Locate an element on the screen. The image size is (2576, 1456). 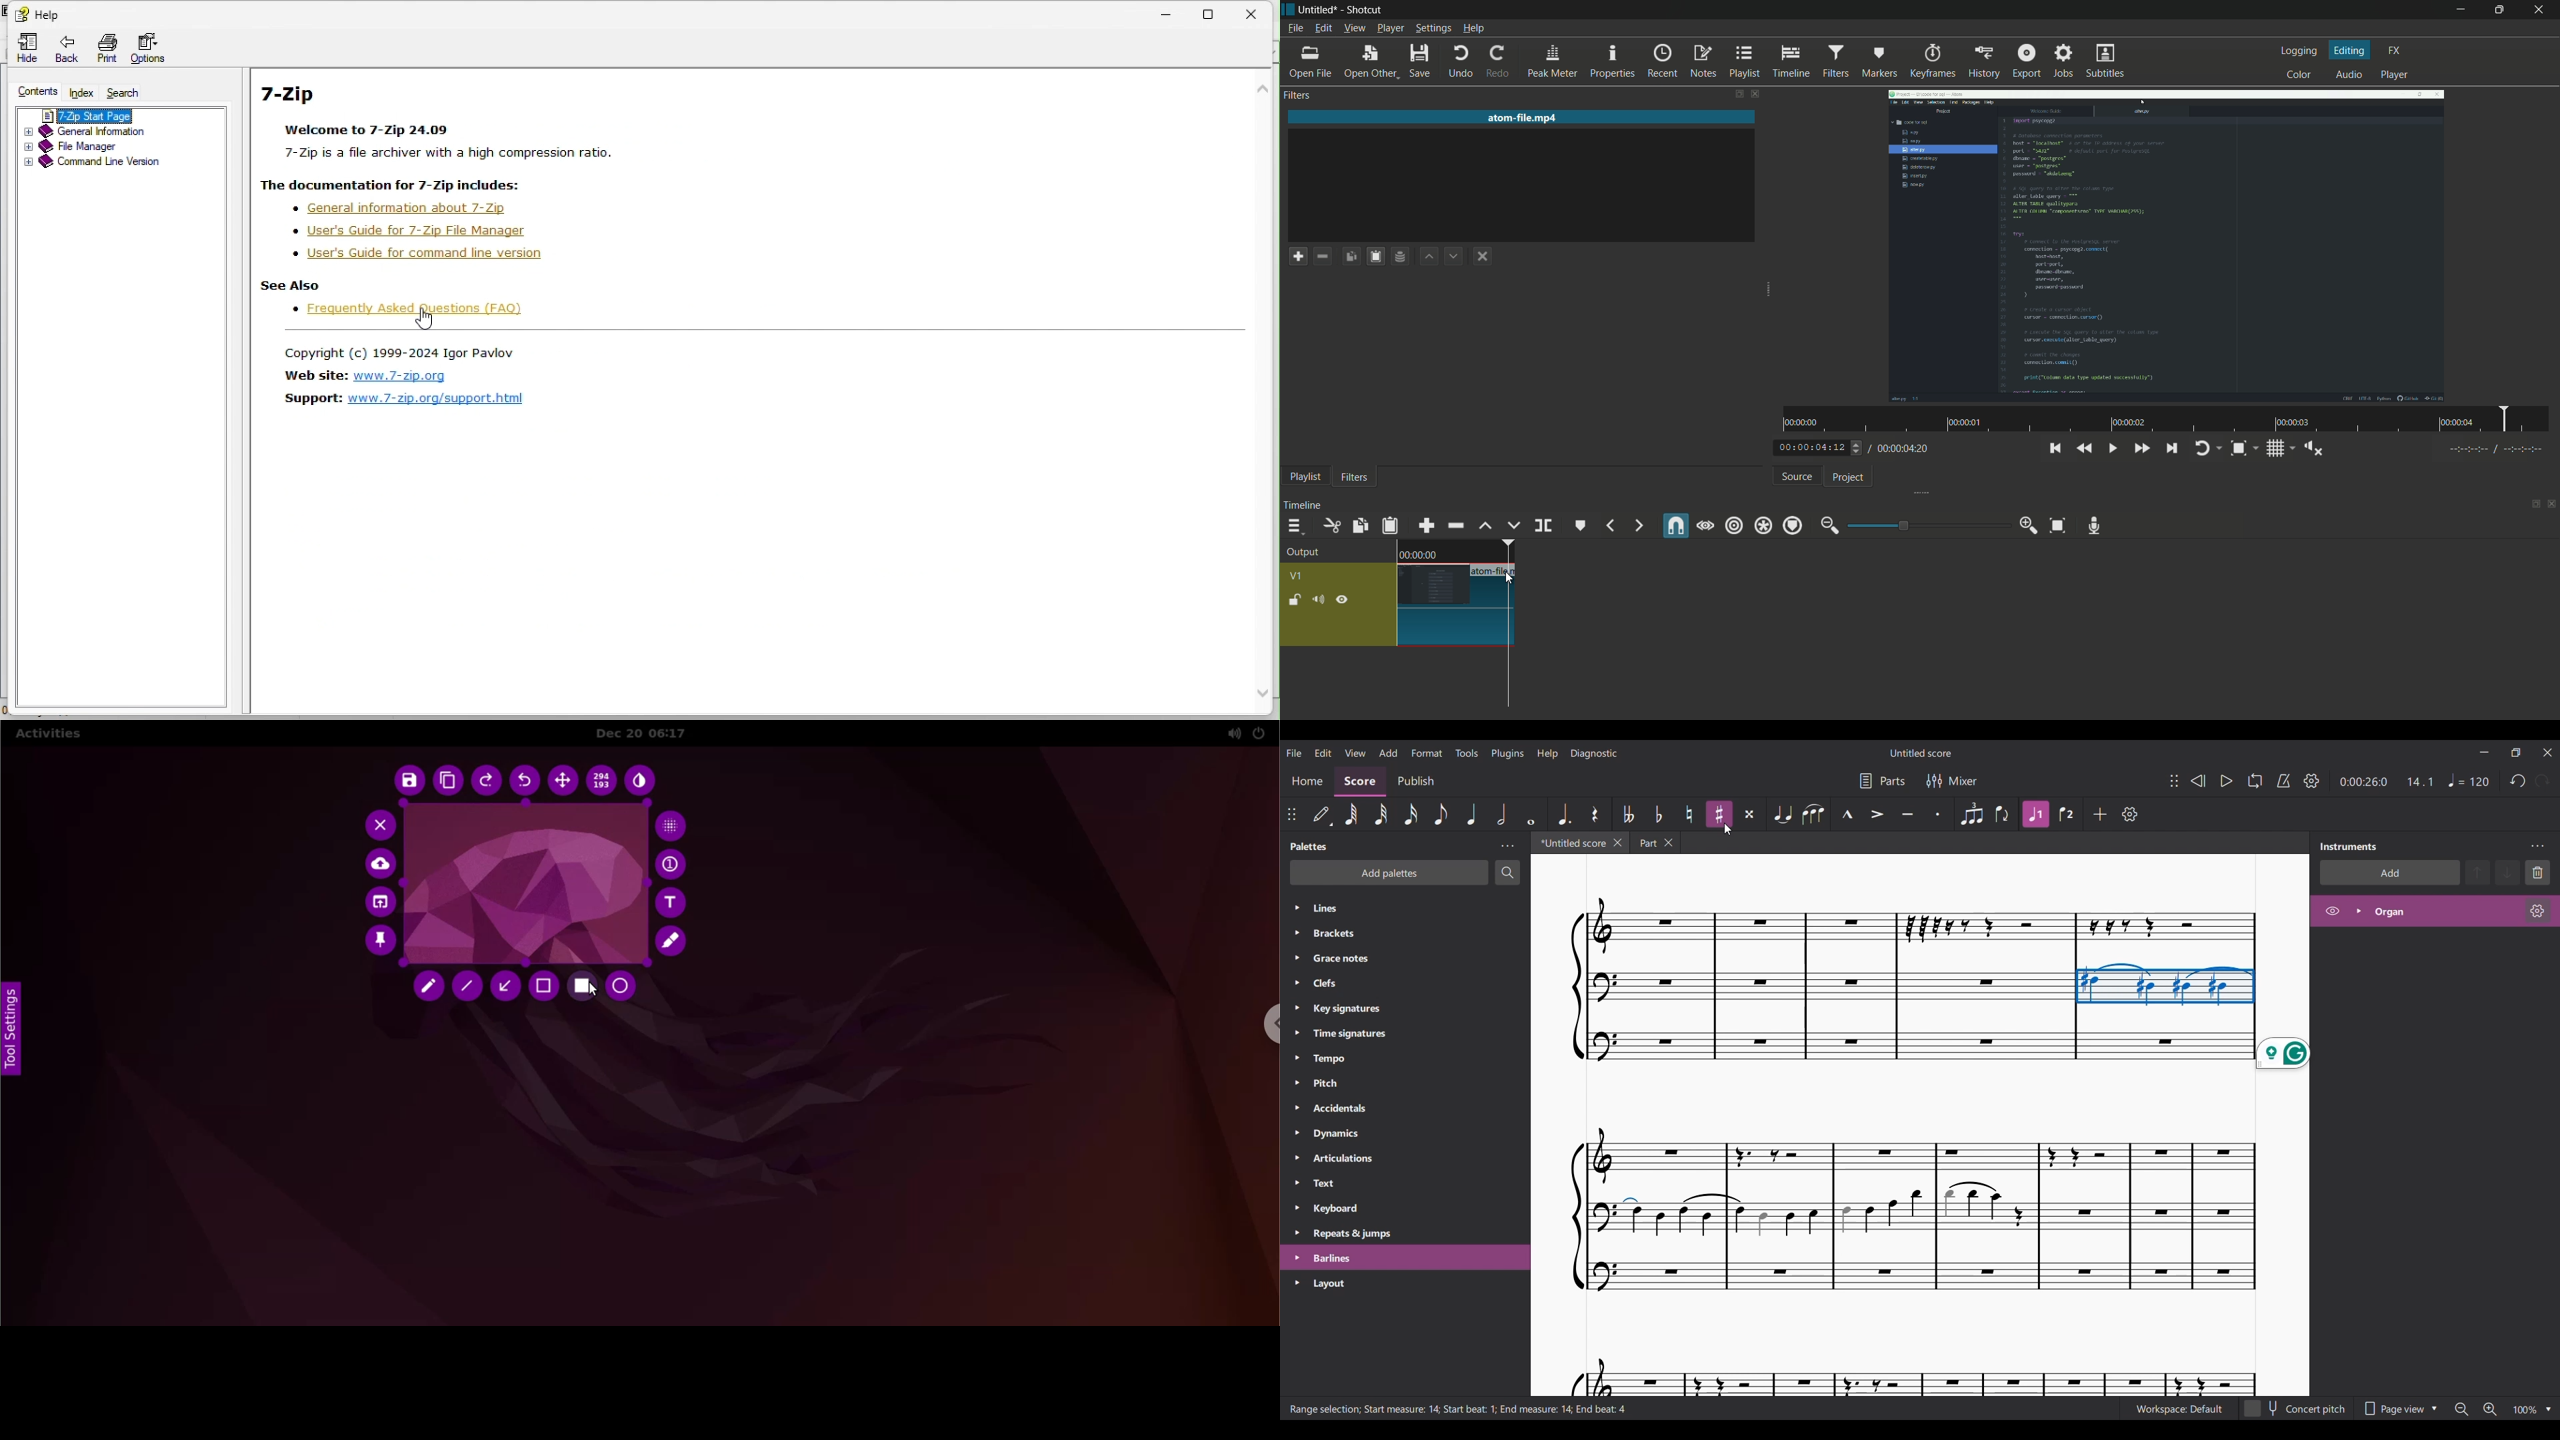
Tempo is located at coordinates (2468, 780).